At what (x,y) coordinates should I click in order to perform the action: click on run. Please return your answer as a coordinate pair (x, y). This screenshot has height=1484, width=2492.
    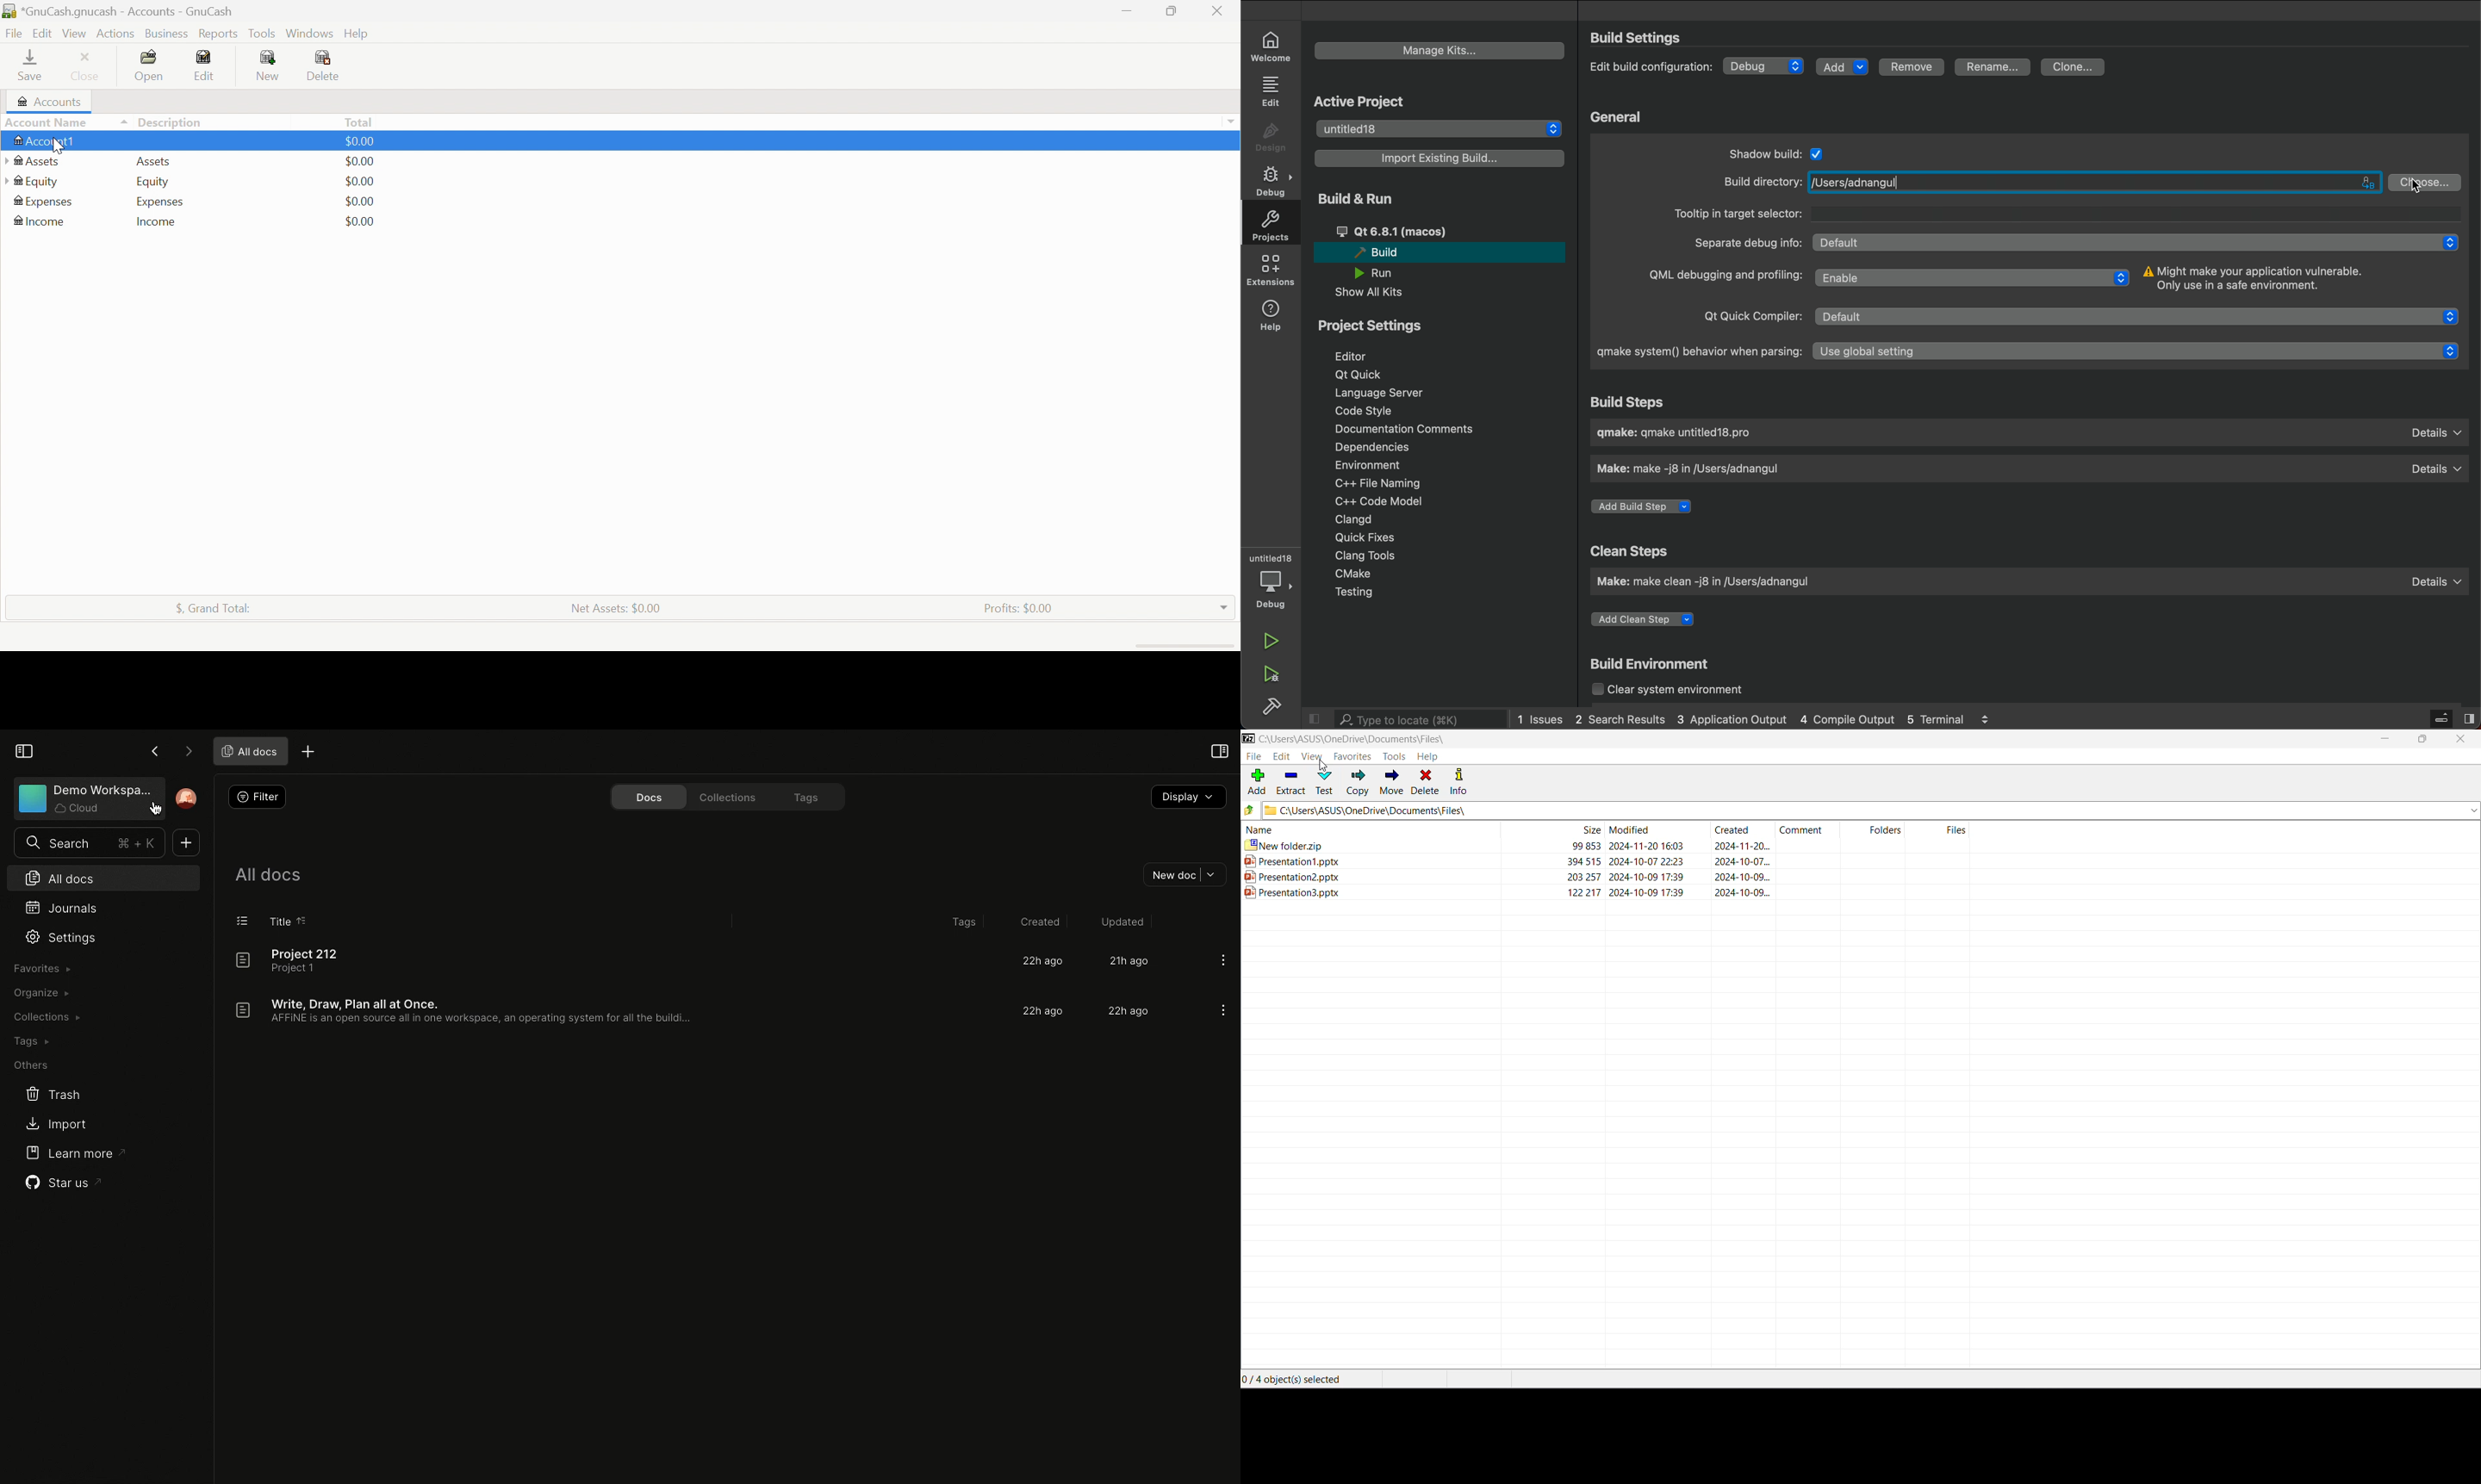
    Looking at the image, I should click on (1271, 641).